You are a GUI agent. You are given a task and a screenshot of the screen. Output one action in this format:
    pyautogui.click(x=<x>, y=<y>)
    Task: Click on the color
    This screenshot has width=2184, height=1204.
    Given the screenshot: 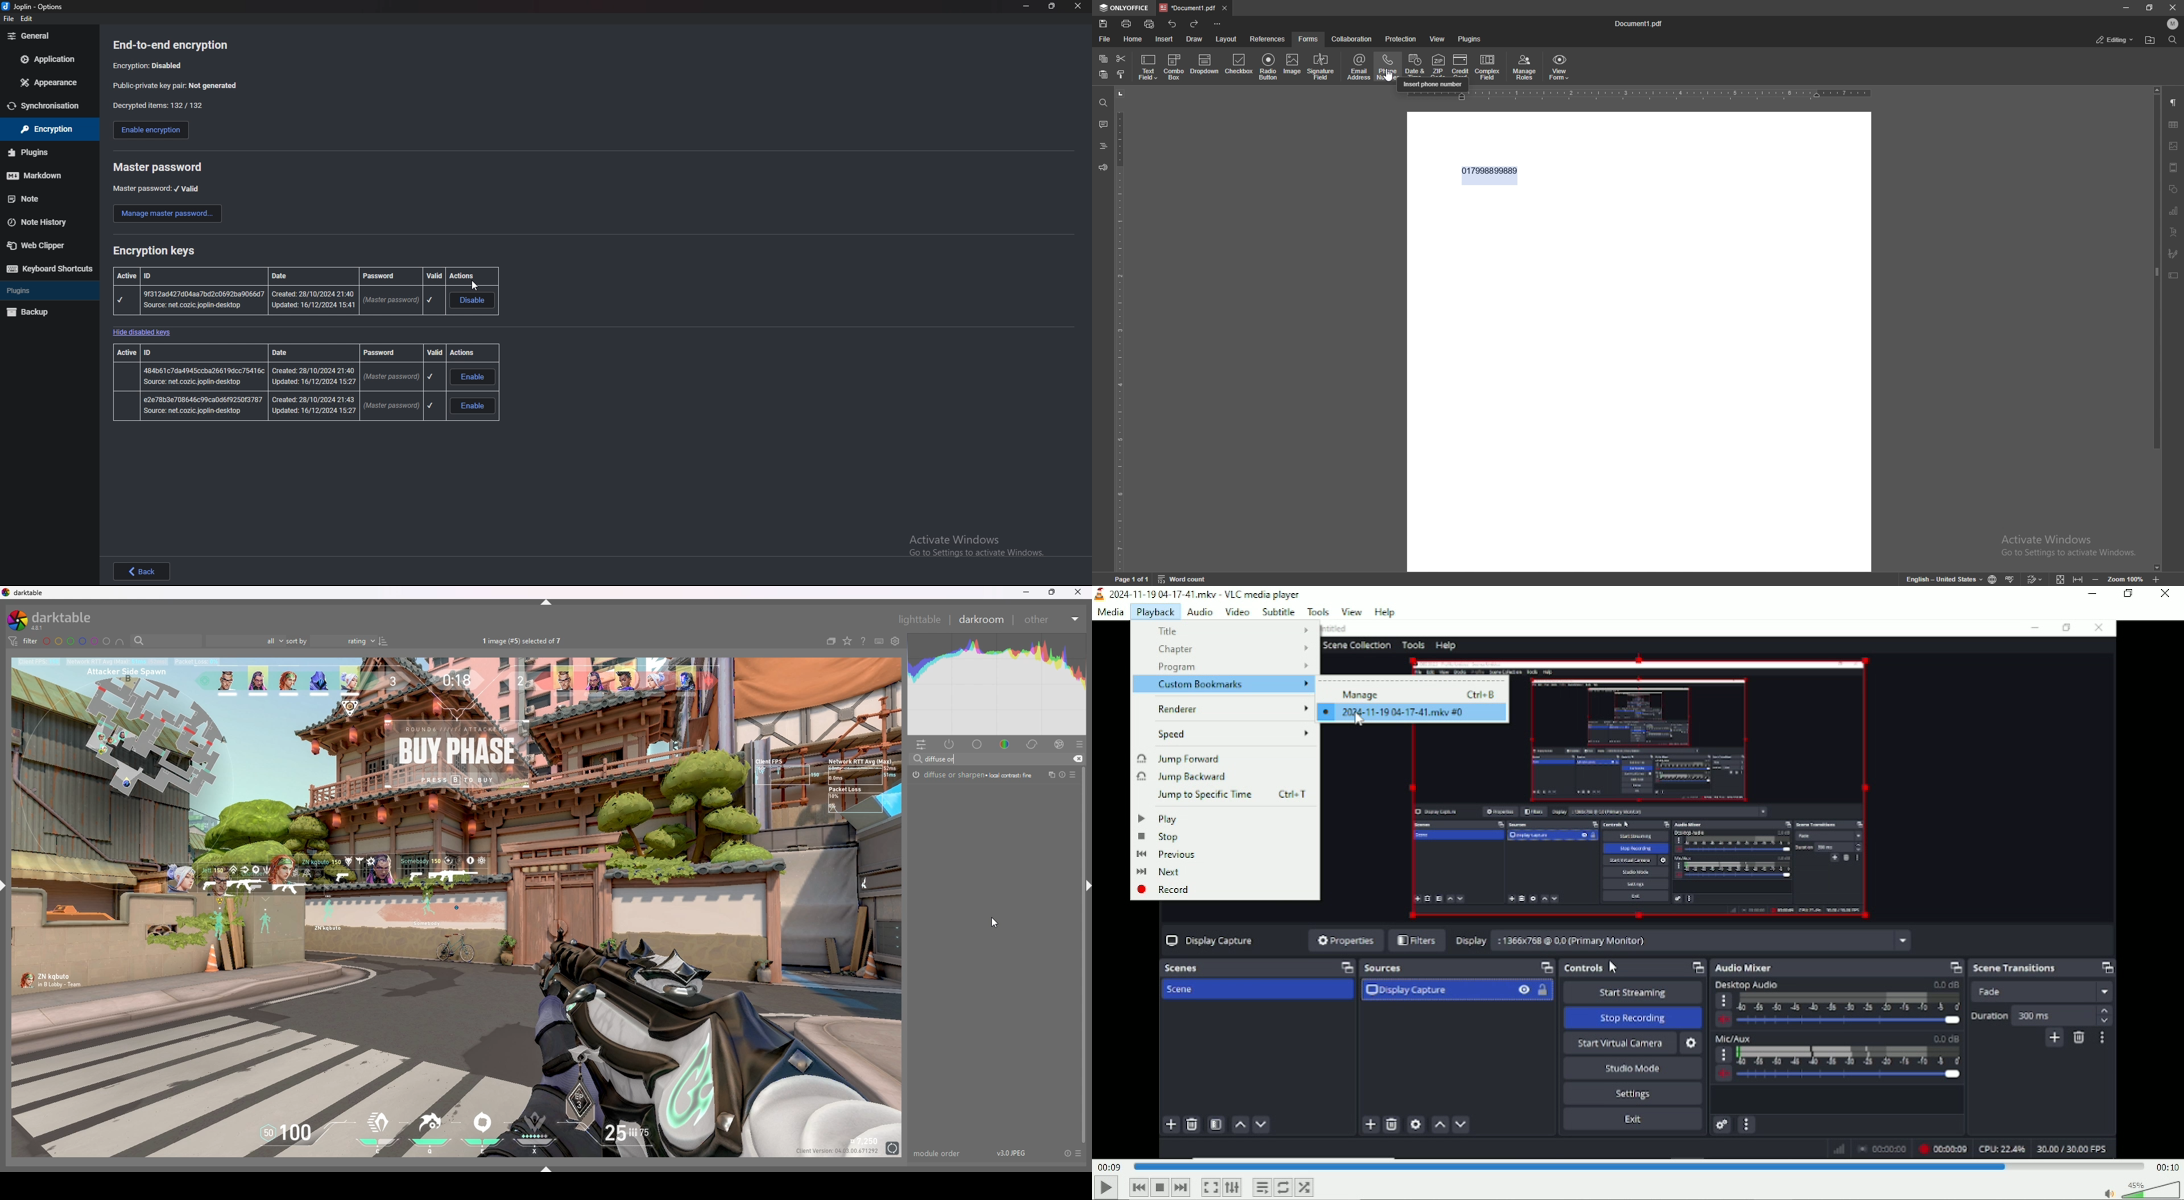 What is the action you would take?
    pyautogui.click(x=1006, y=744)
    